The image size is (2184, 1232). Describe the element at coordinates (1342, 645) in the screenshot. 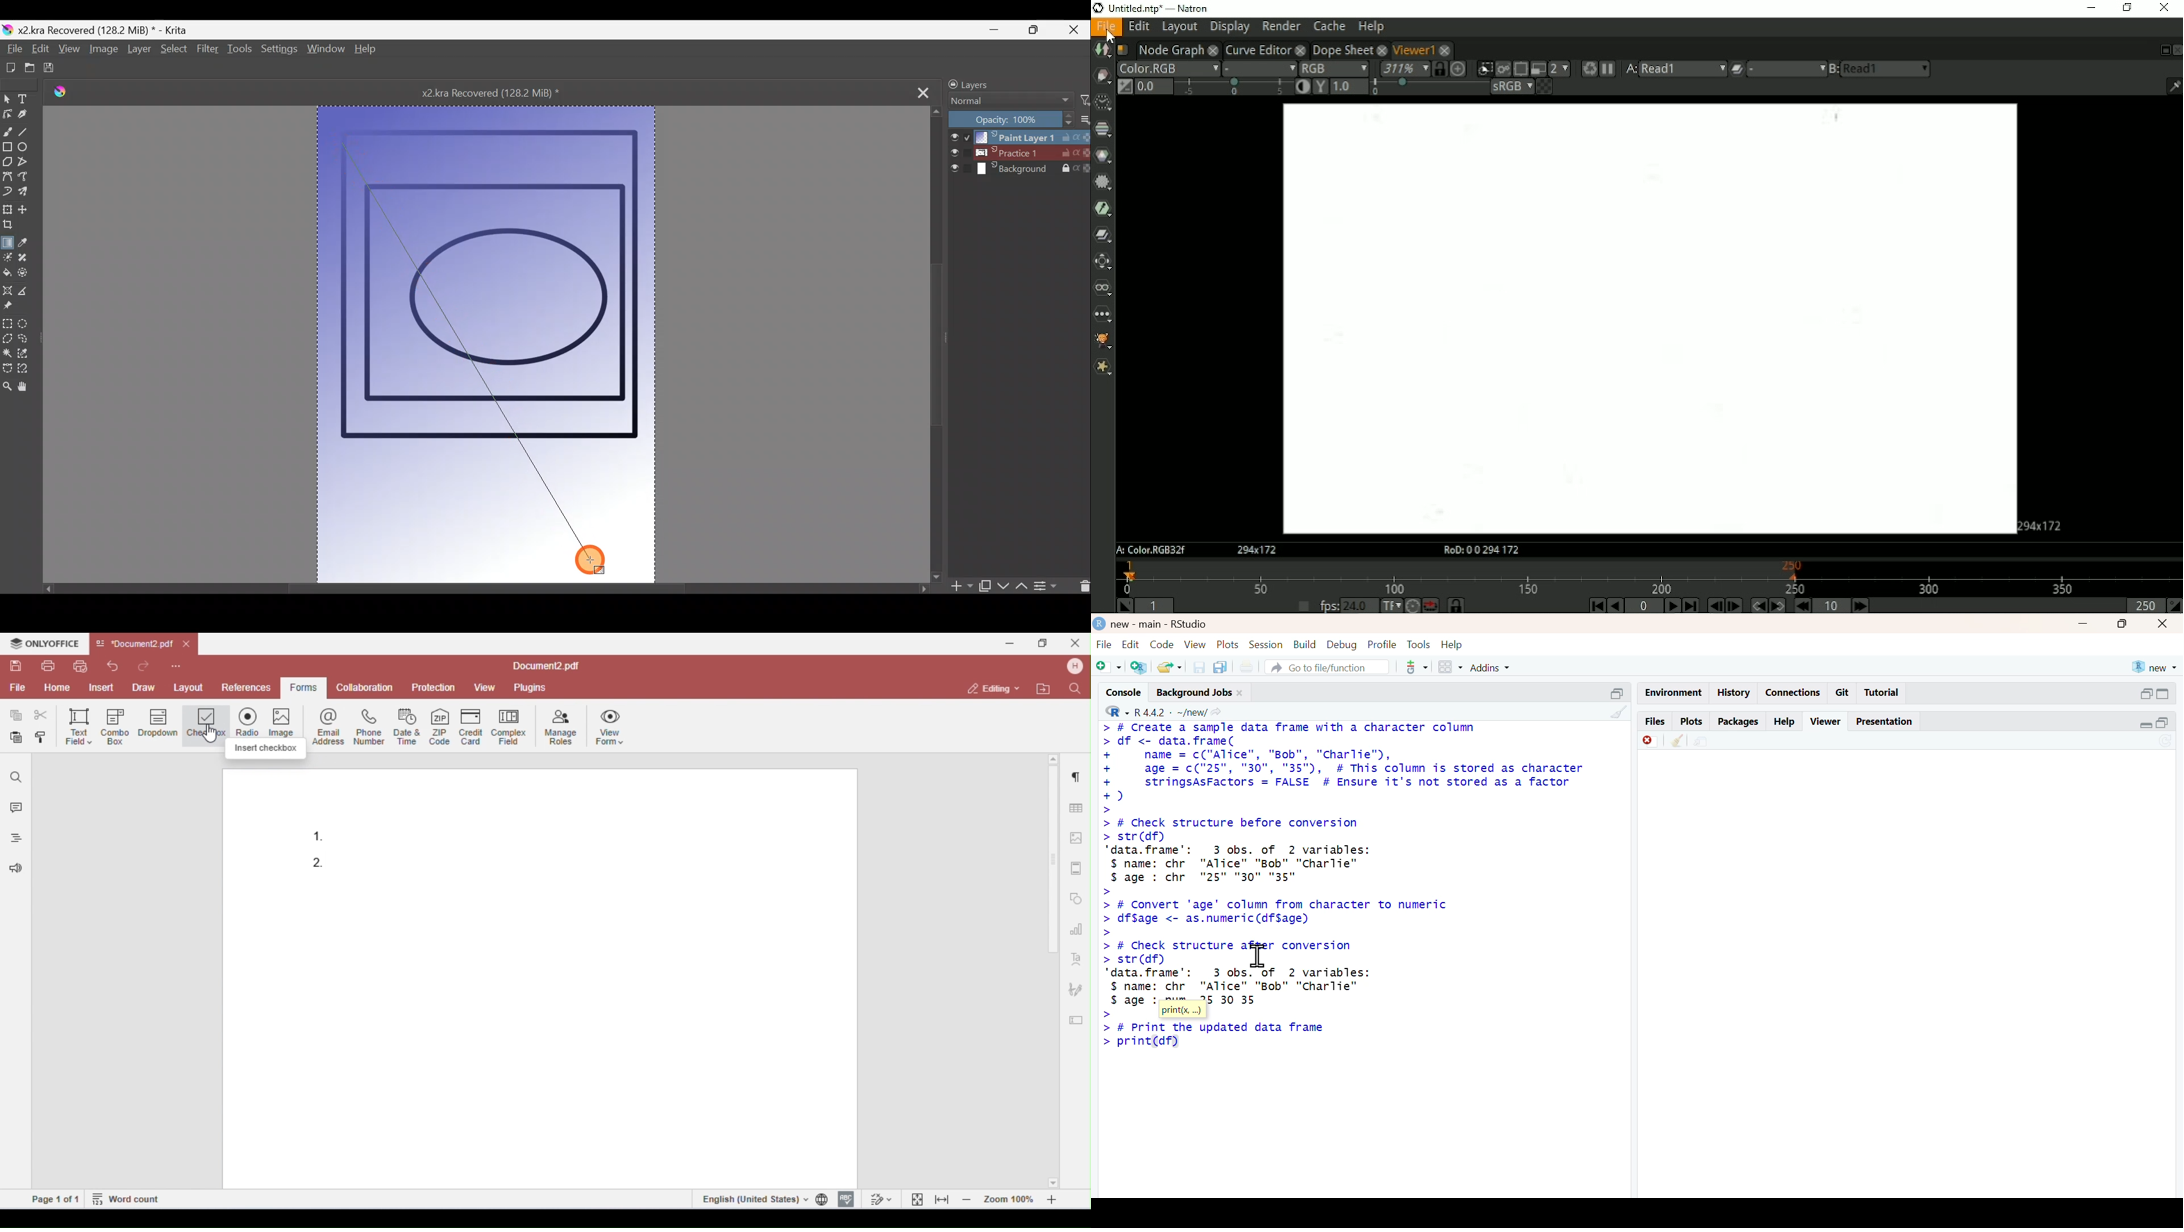

I see `debug` at that location.